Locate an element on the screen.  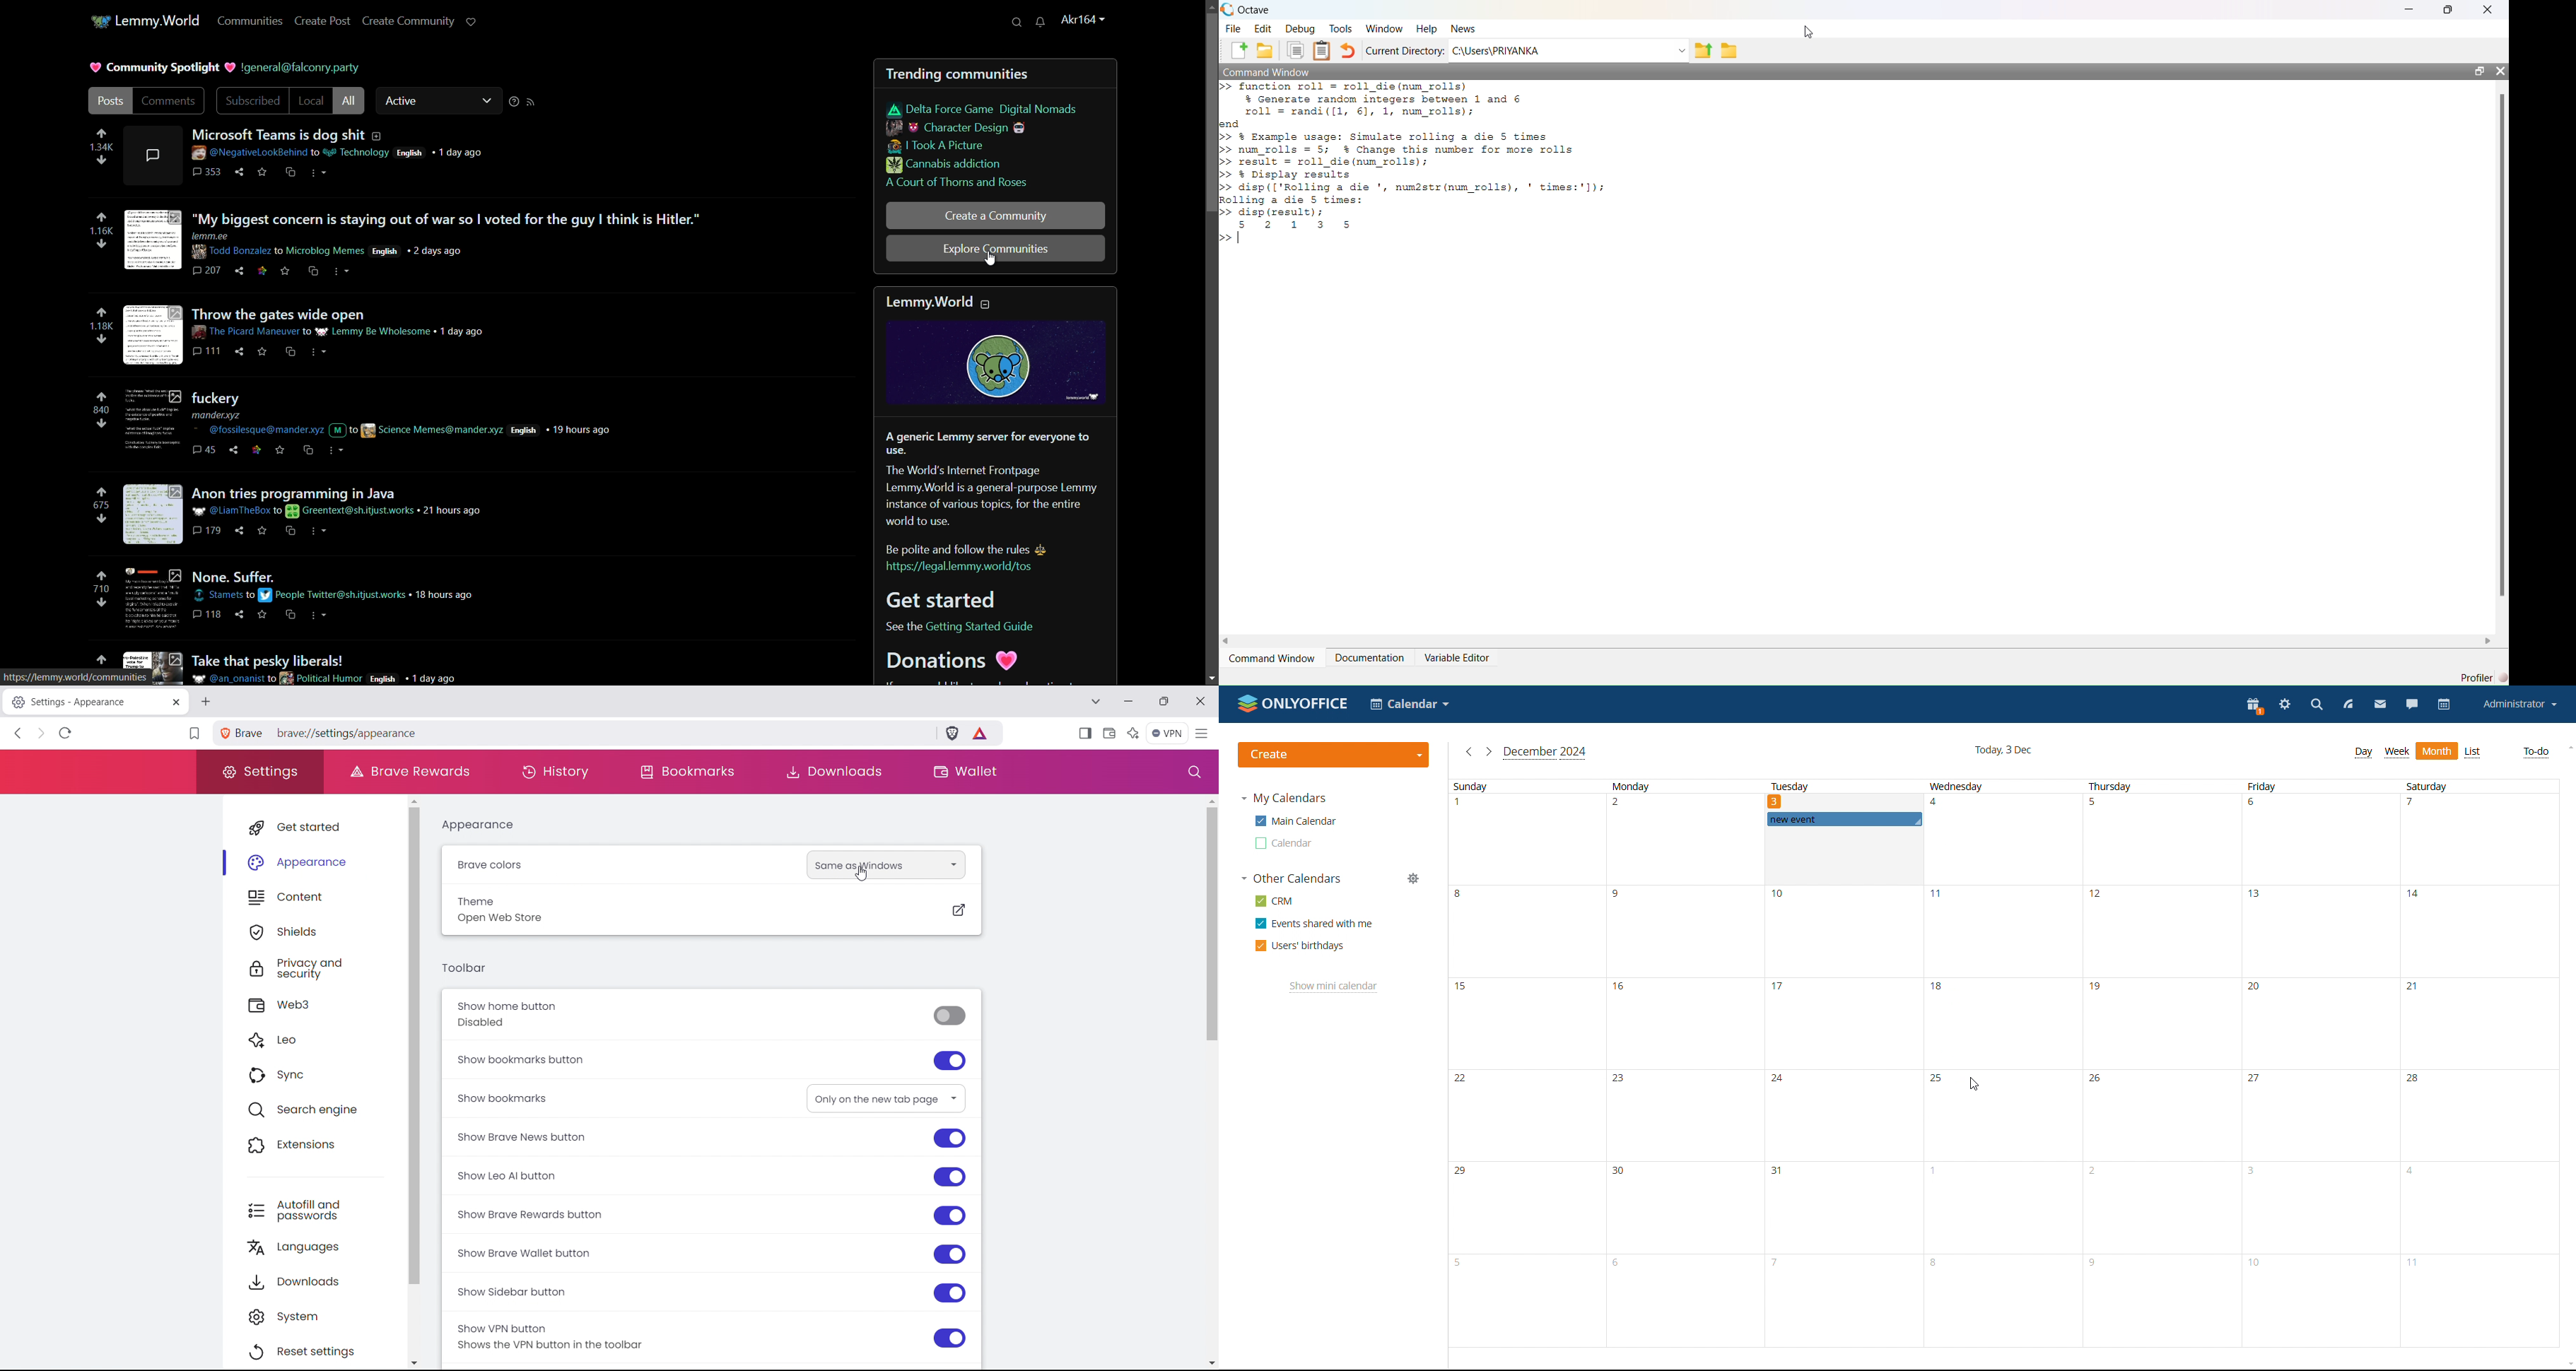
link is located at coordinates (970, 569).